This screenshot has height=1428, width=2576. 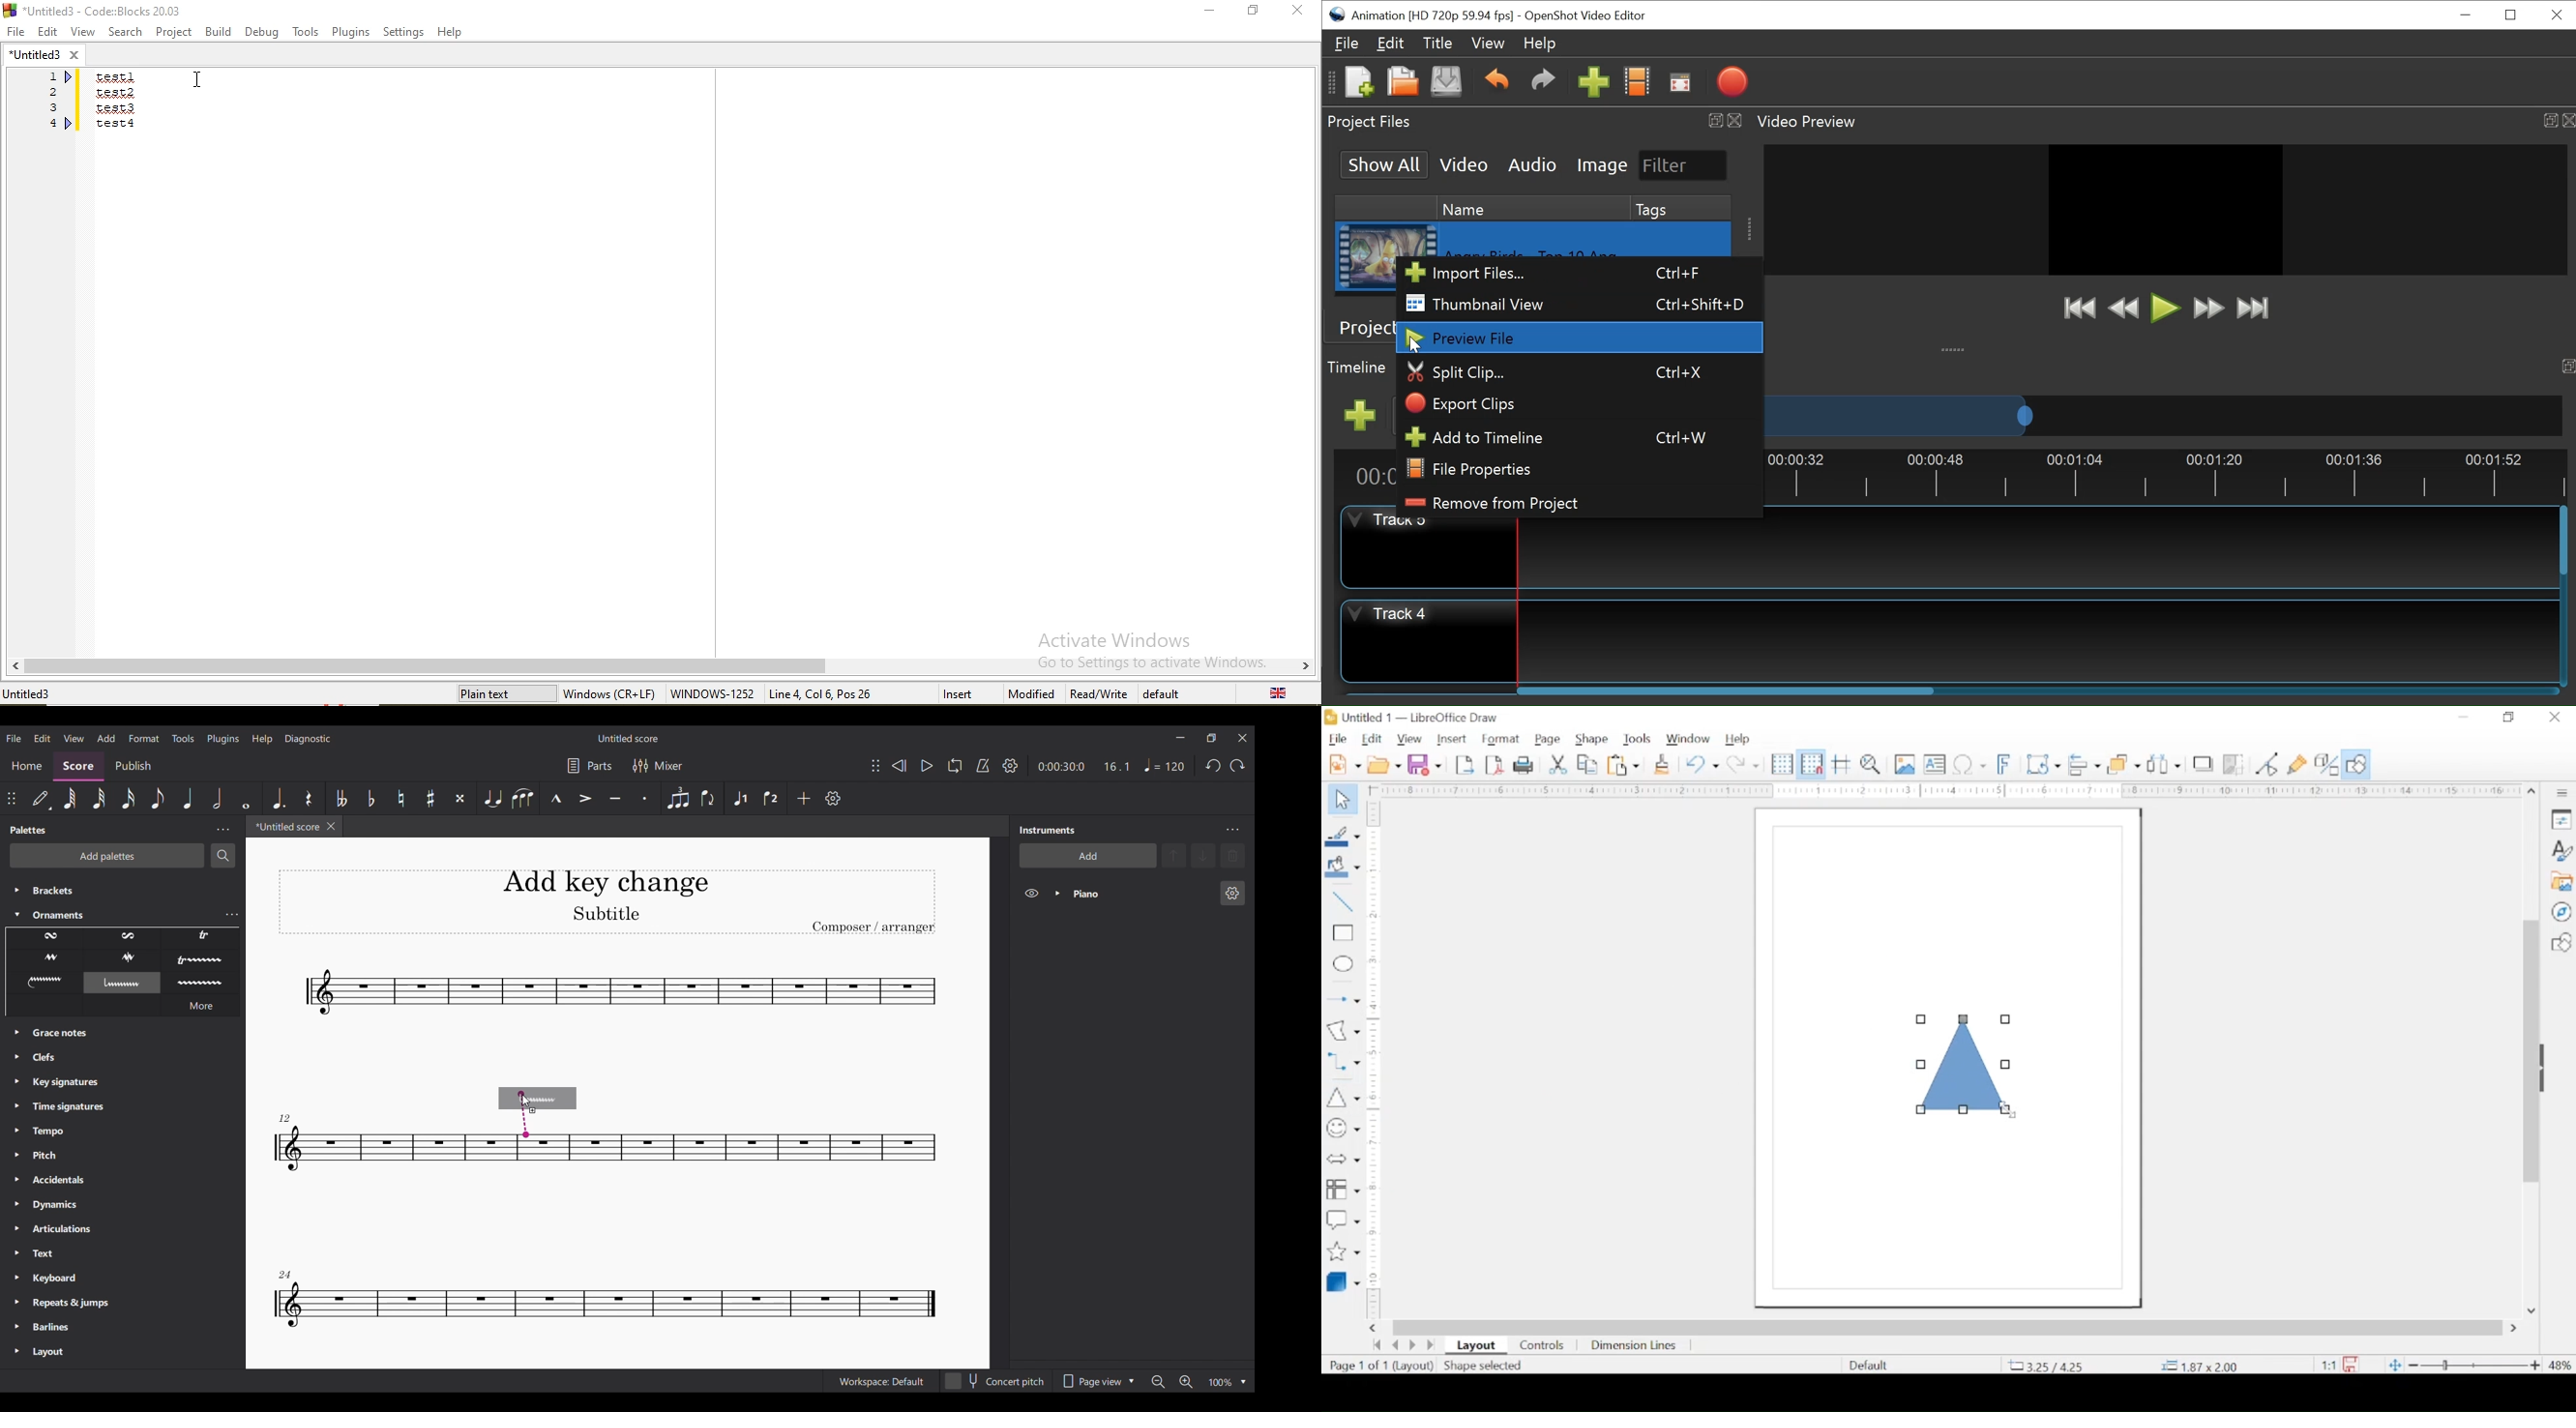 What do you see at coordinates (1581, 338) in the screenshot?
I see `Preview File` at bounding box center [1581, 338].